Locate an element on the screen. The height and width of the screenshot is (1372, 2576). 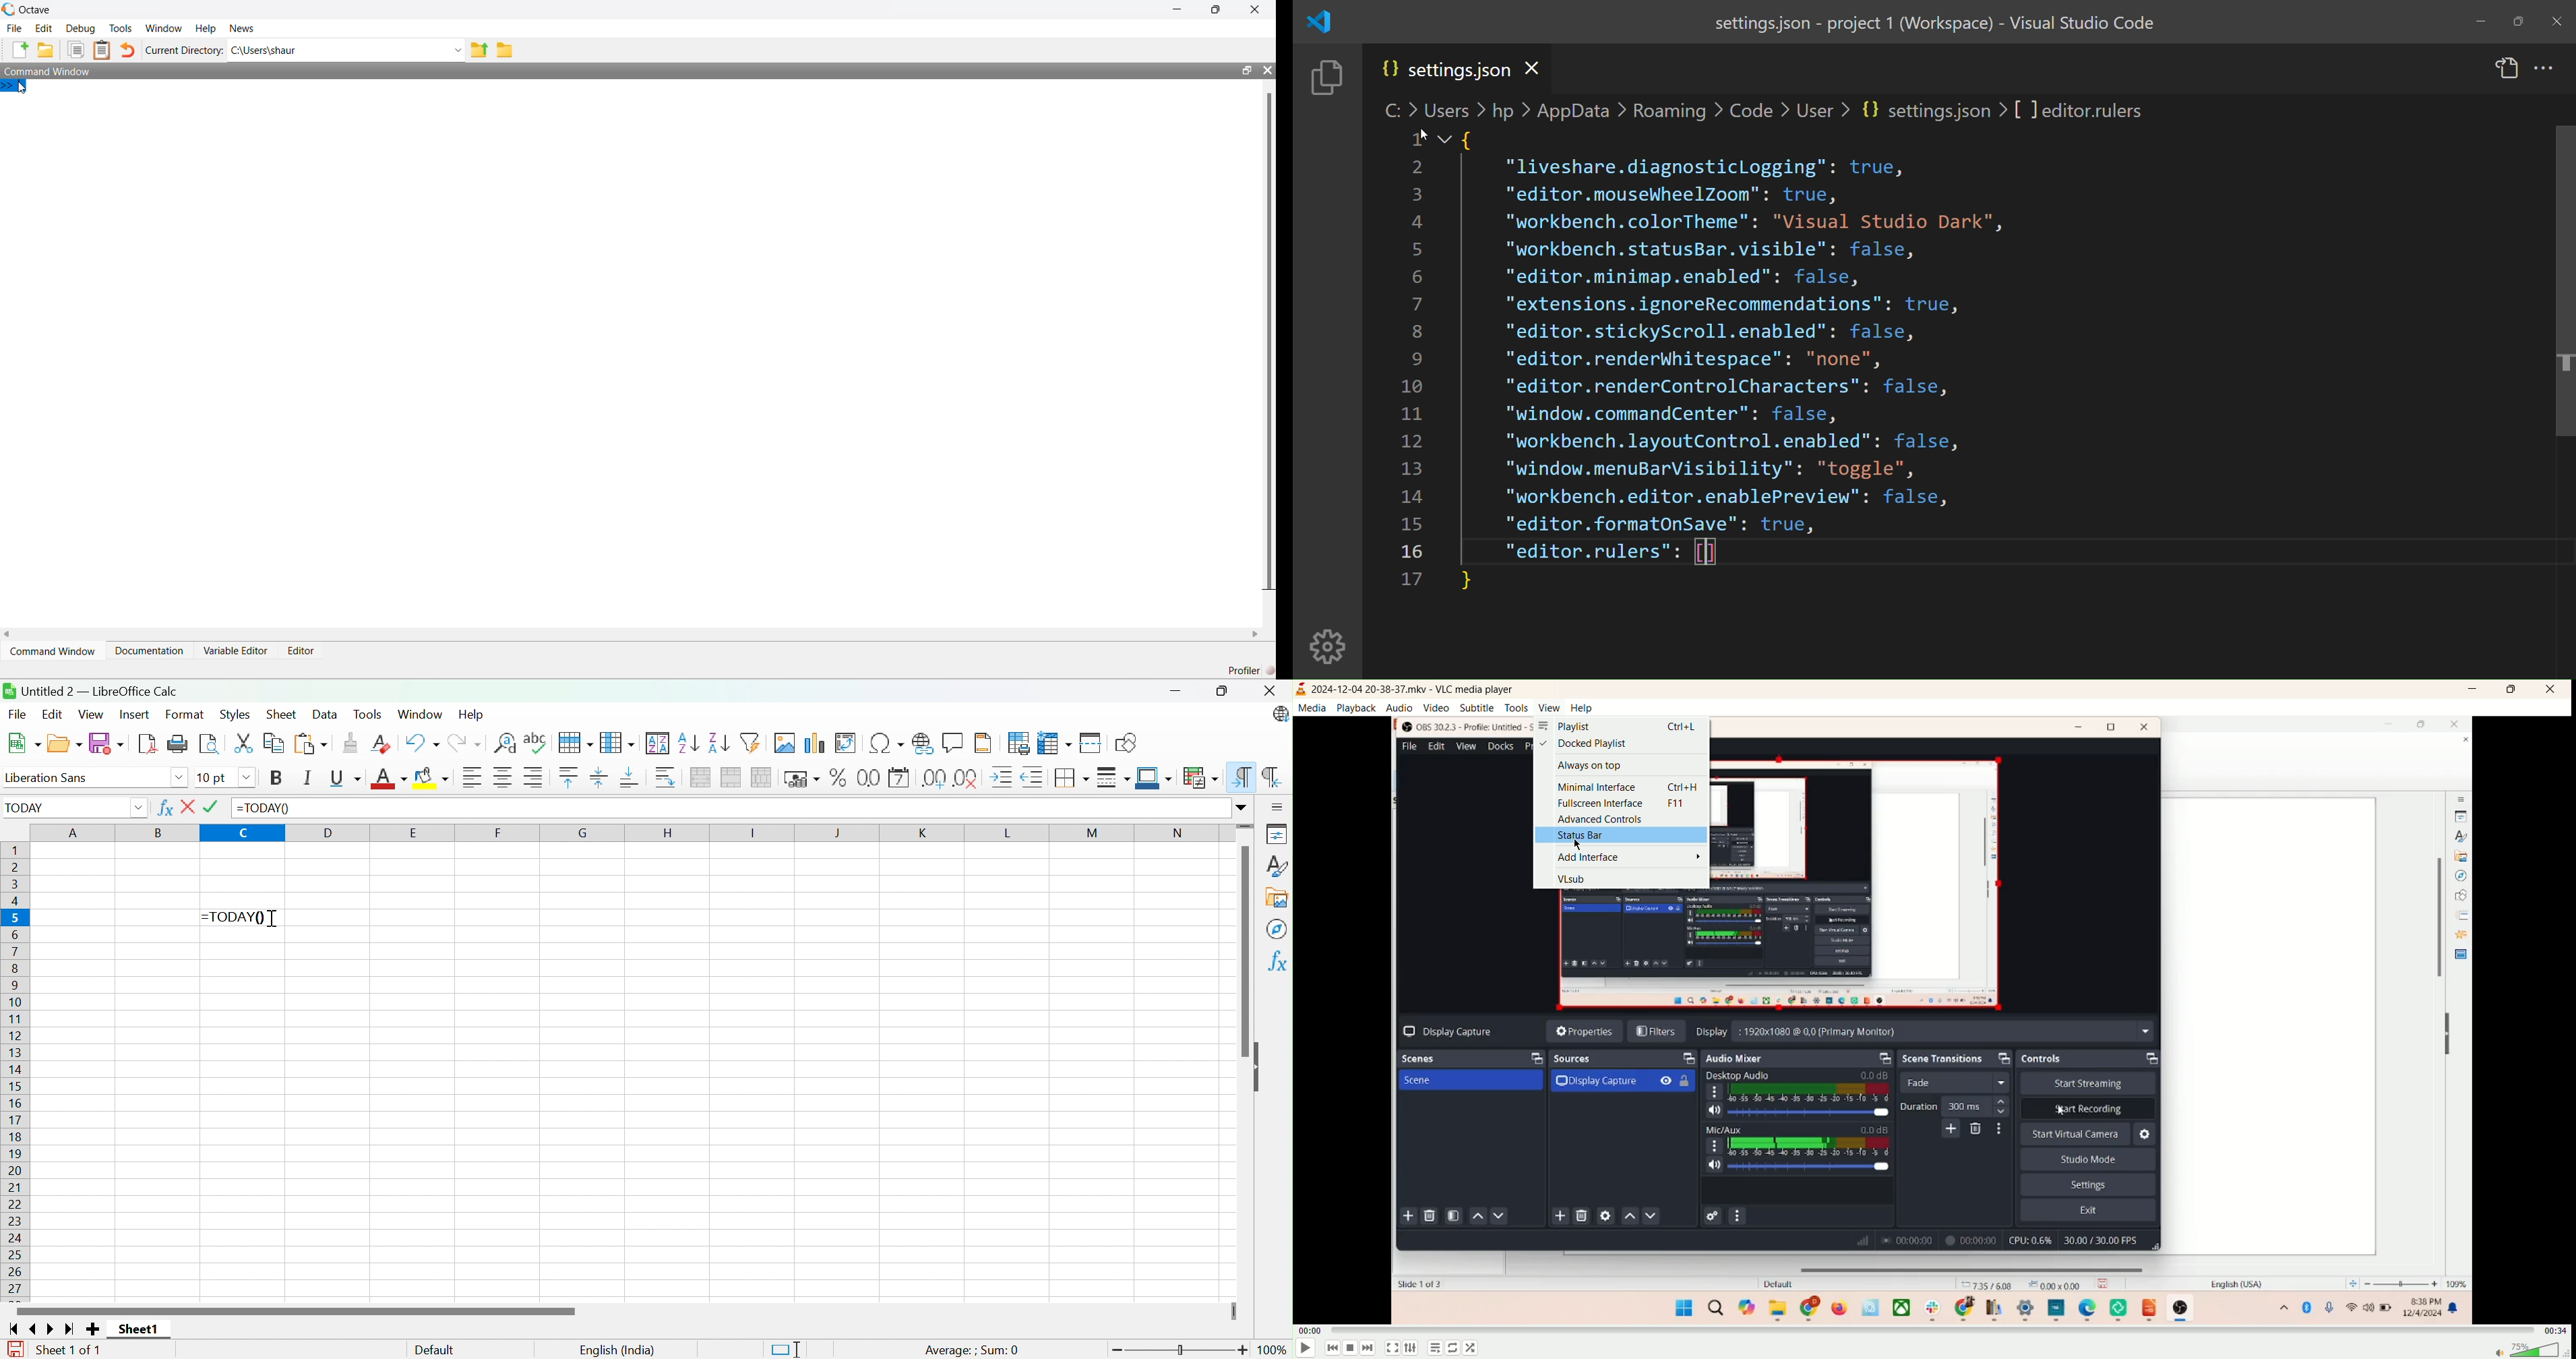
Hide is located at coordinates (1260, 1068).